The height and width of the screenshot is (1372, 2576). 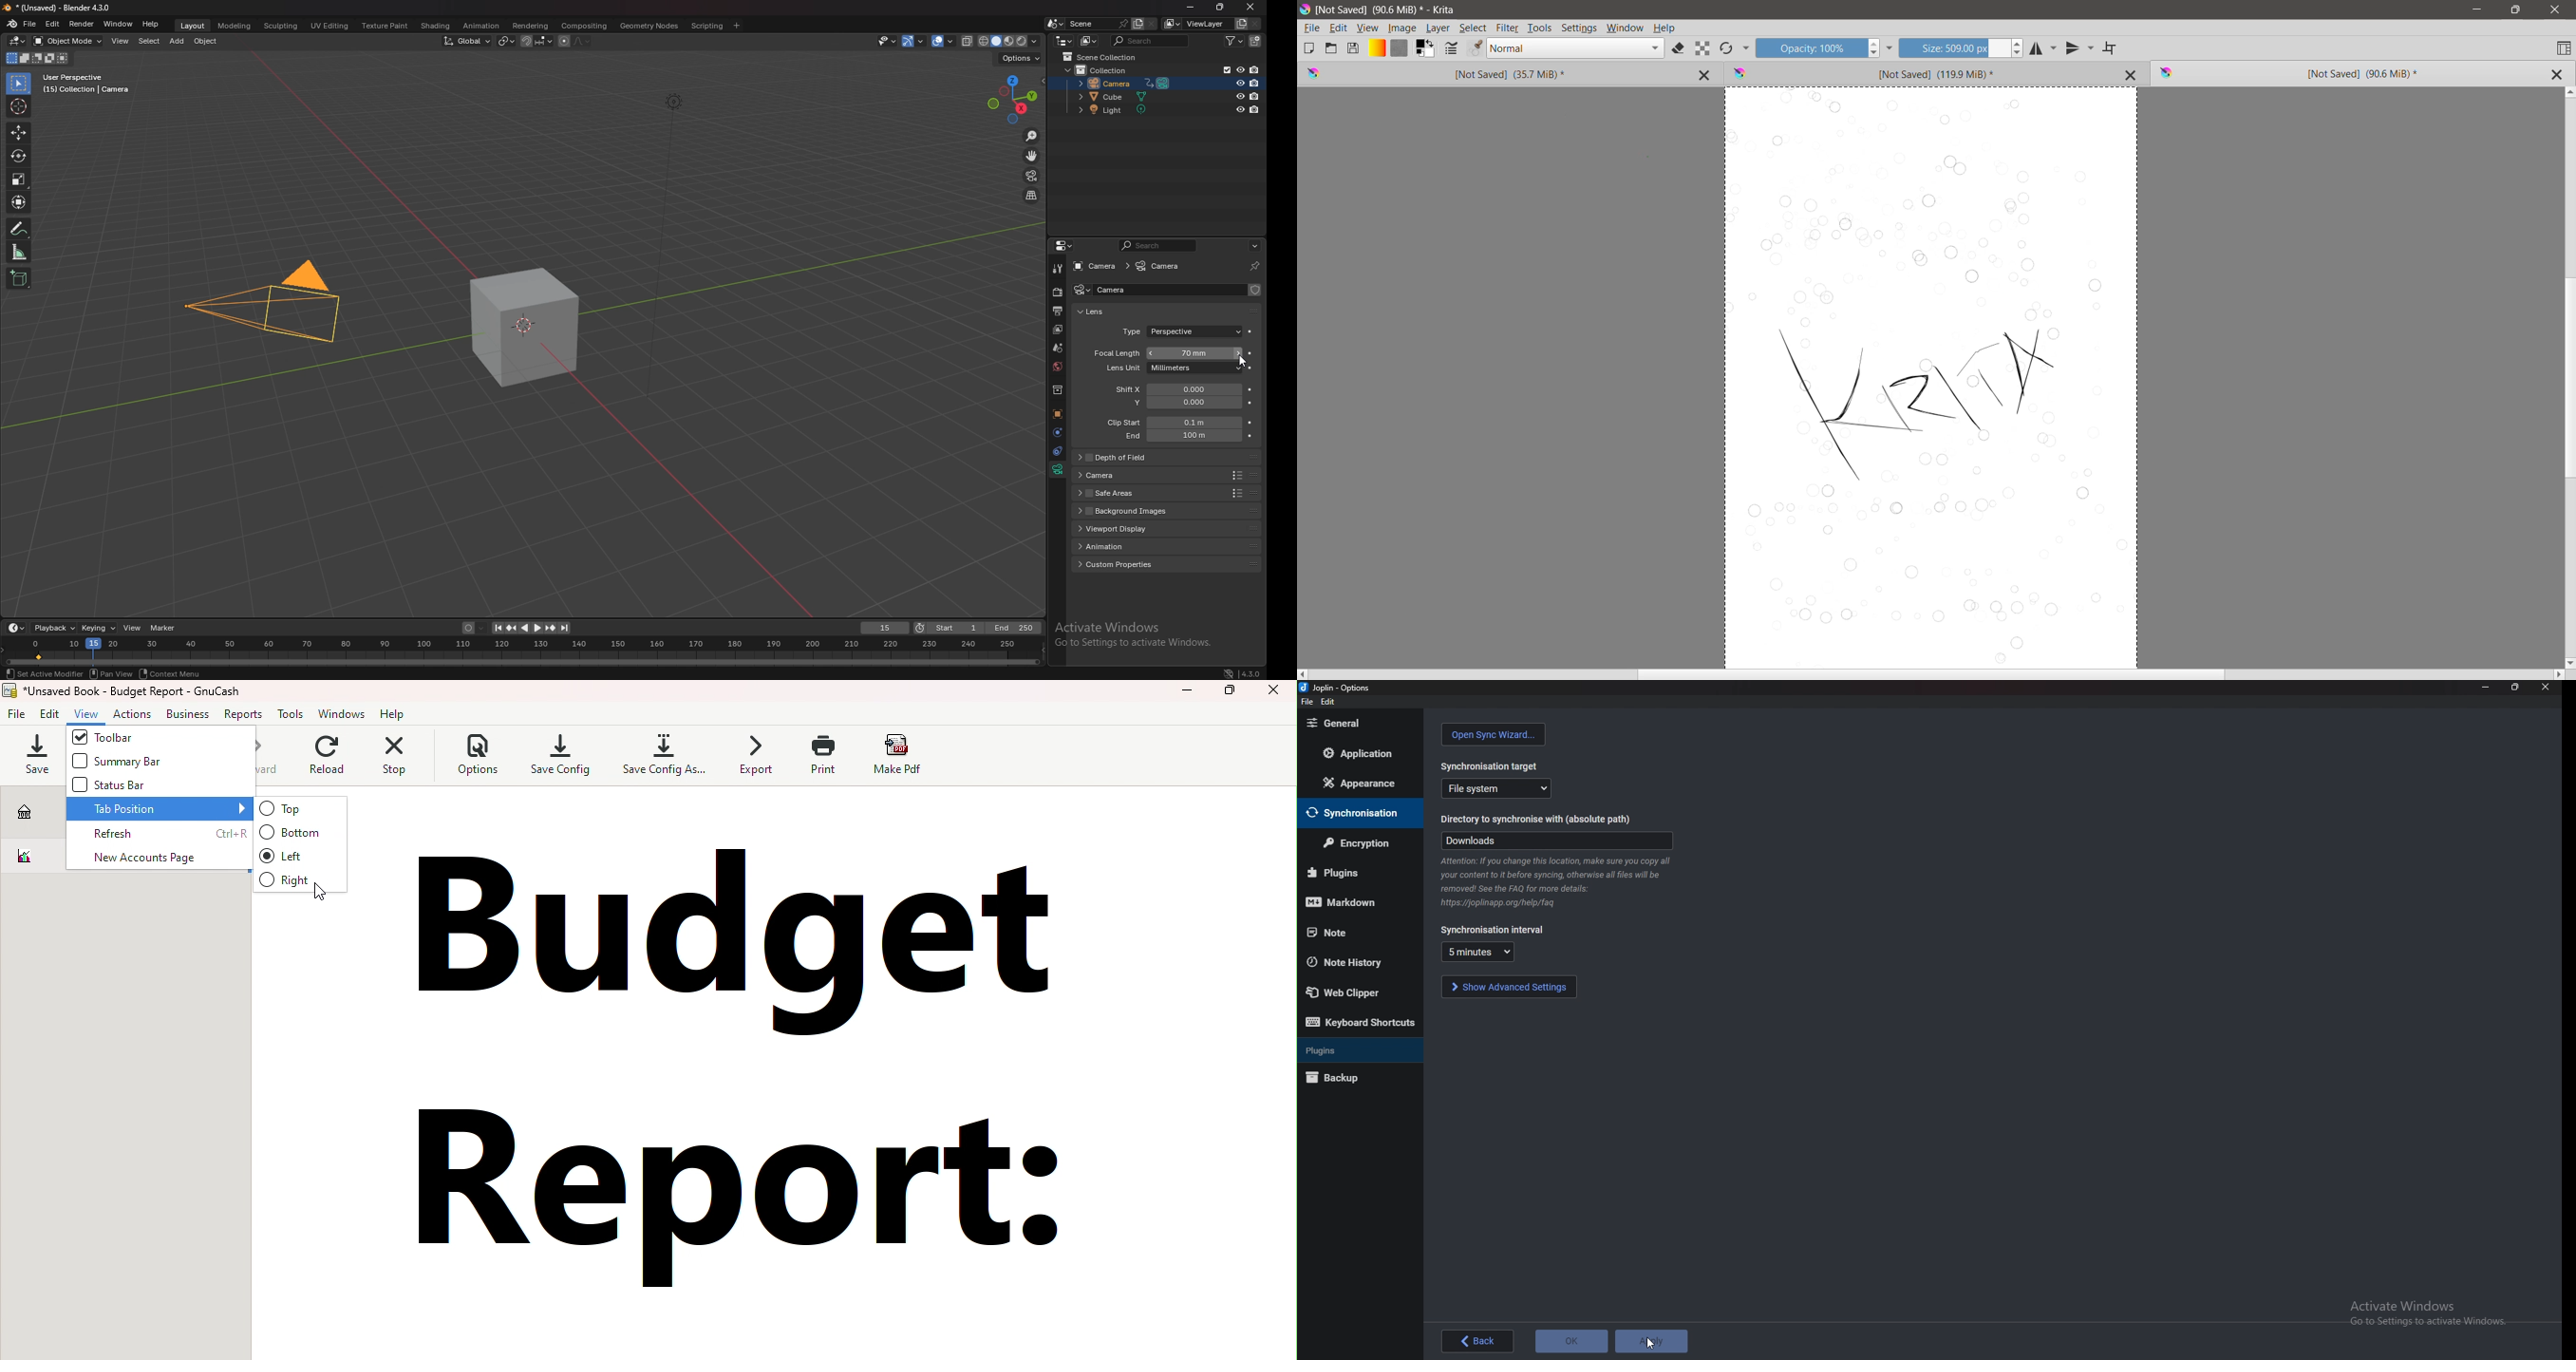 I want to click on Open an Existing Document, so click(x=1331, y=47).